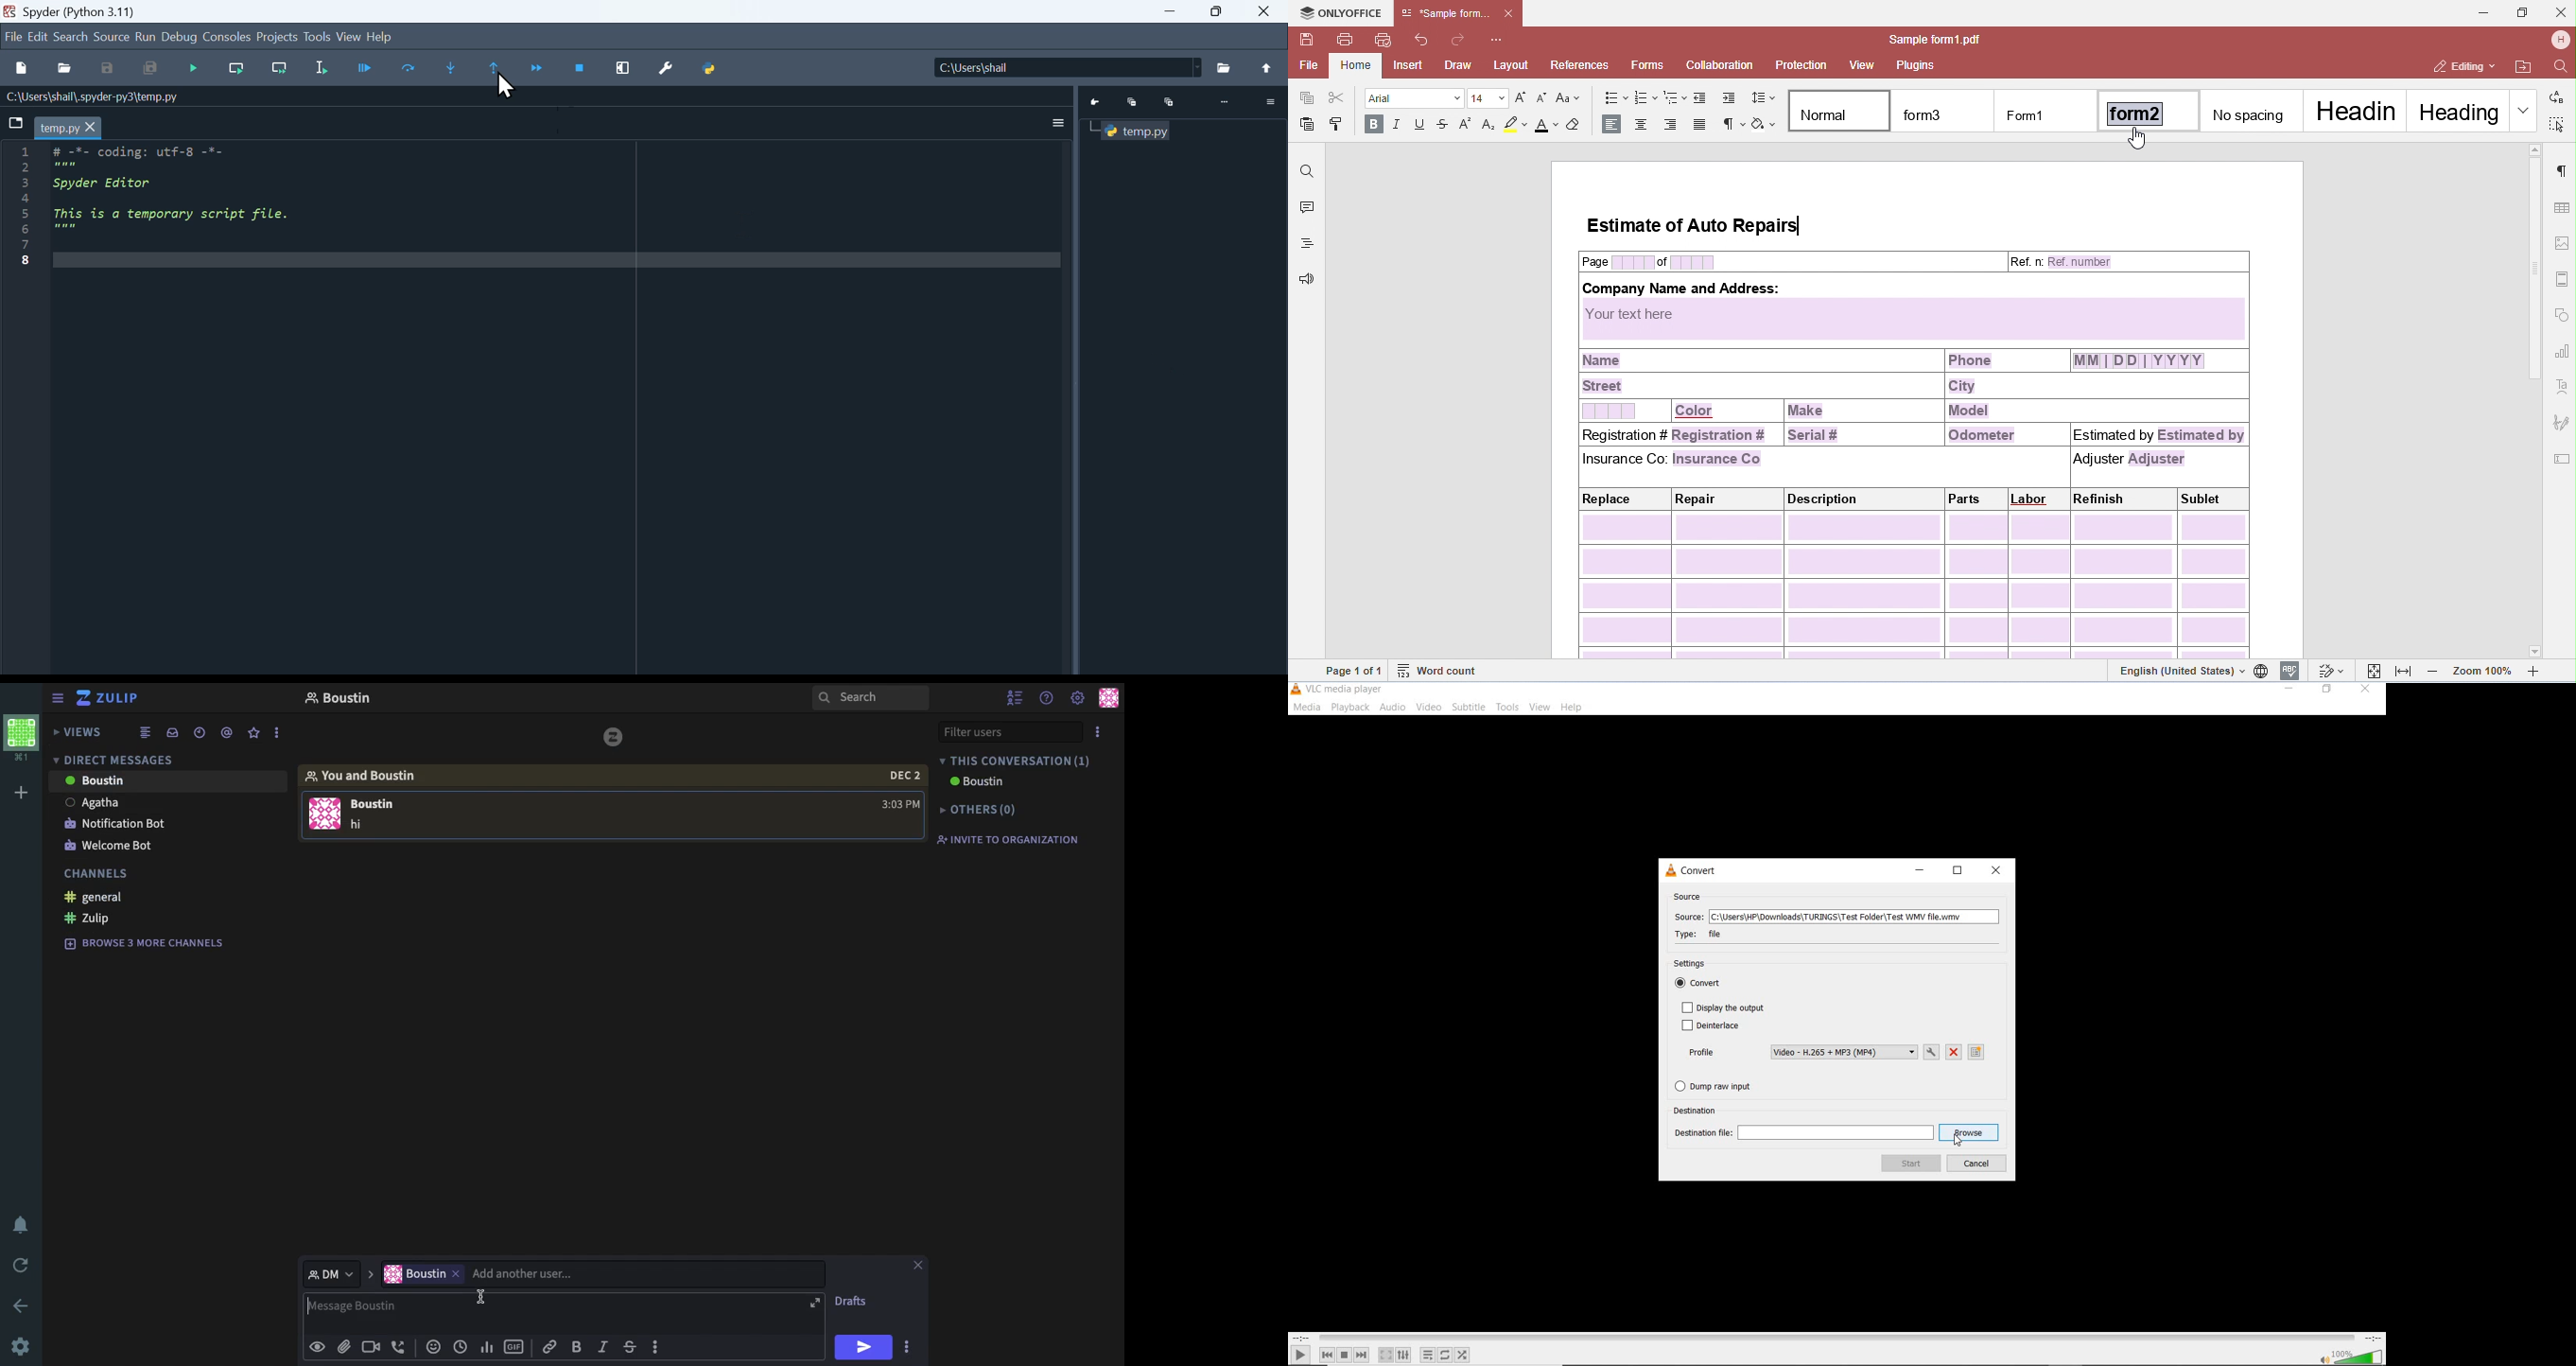 Image resolution: width=2576 pixels, height=1372 pixels. Describe the element at coordinates (1689, 897) in the screenshot. I see `SOURCE` at that location.